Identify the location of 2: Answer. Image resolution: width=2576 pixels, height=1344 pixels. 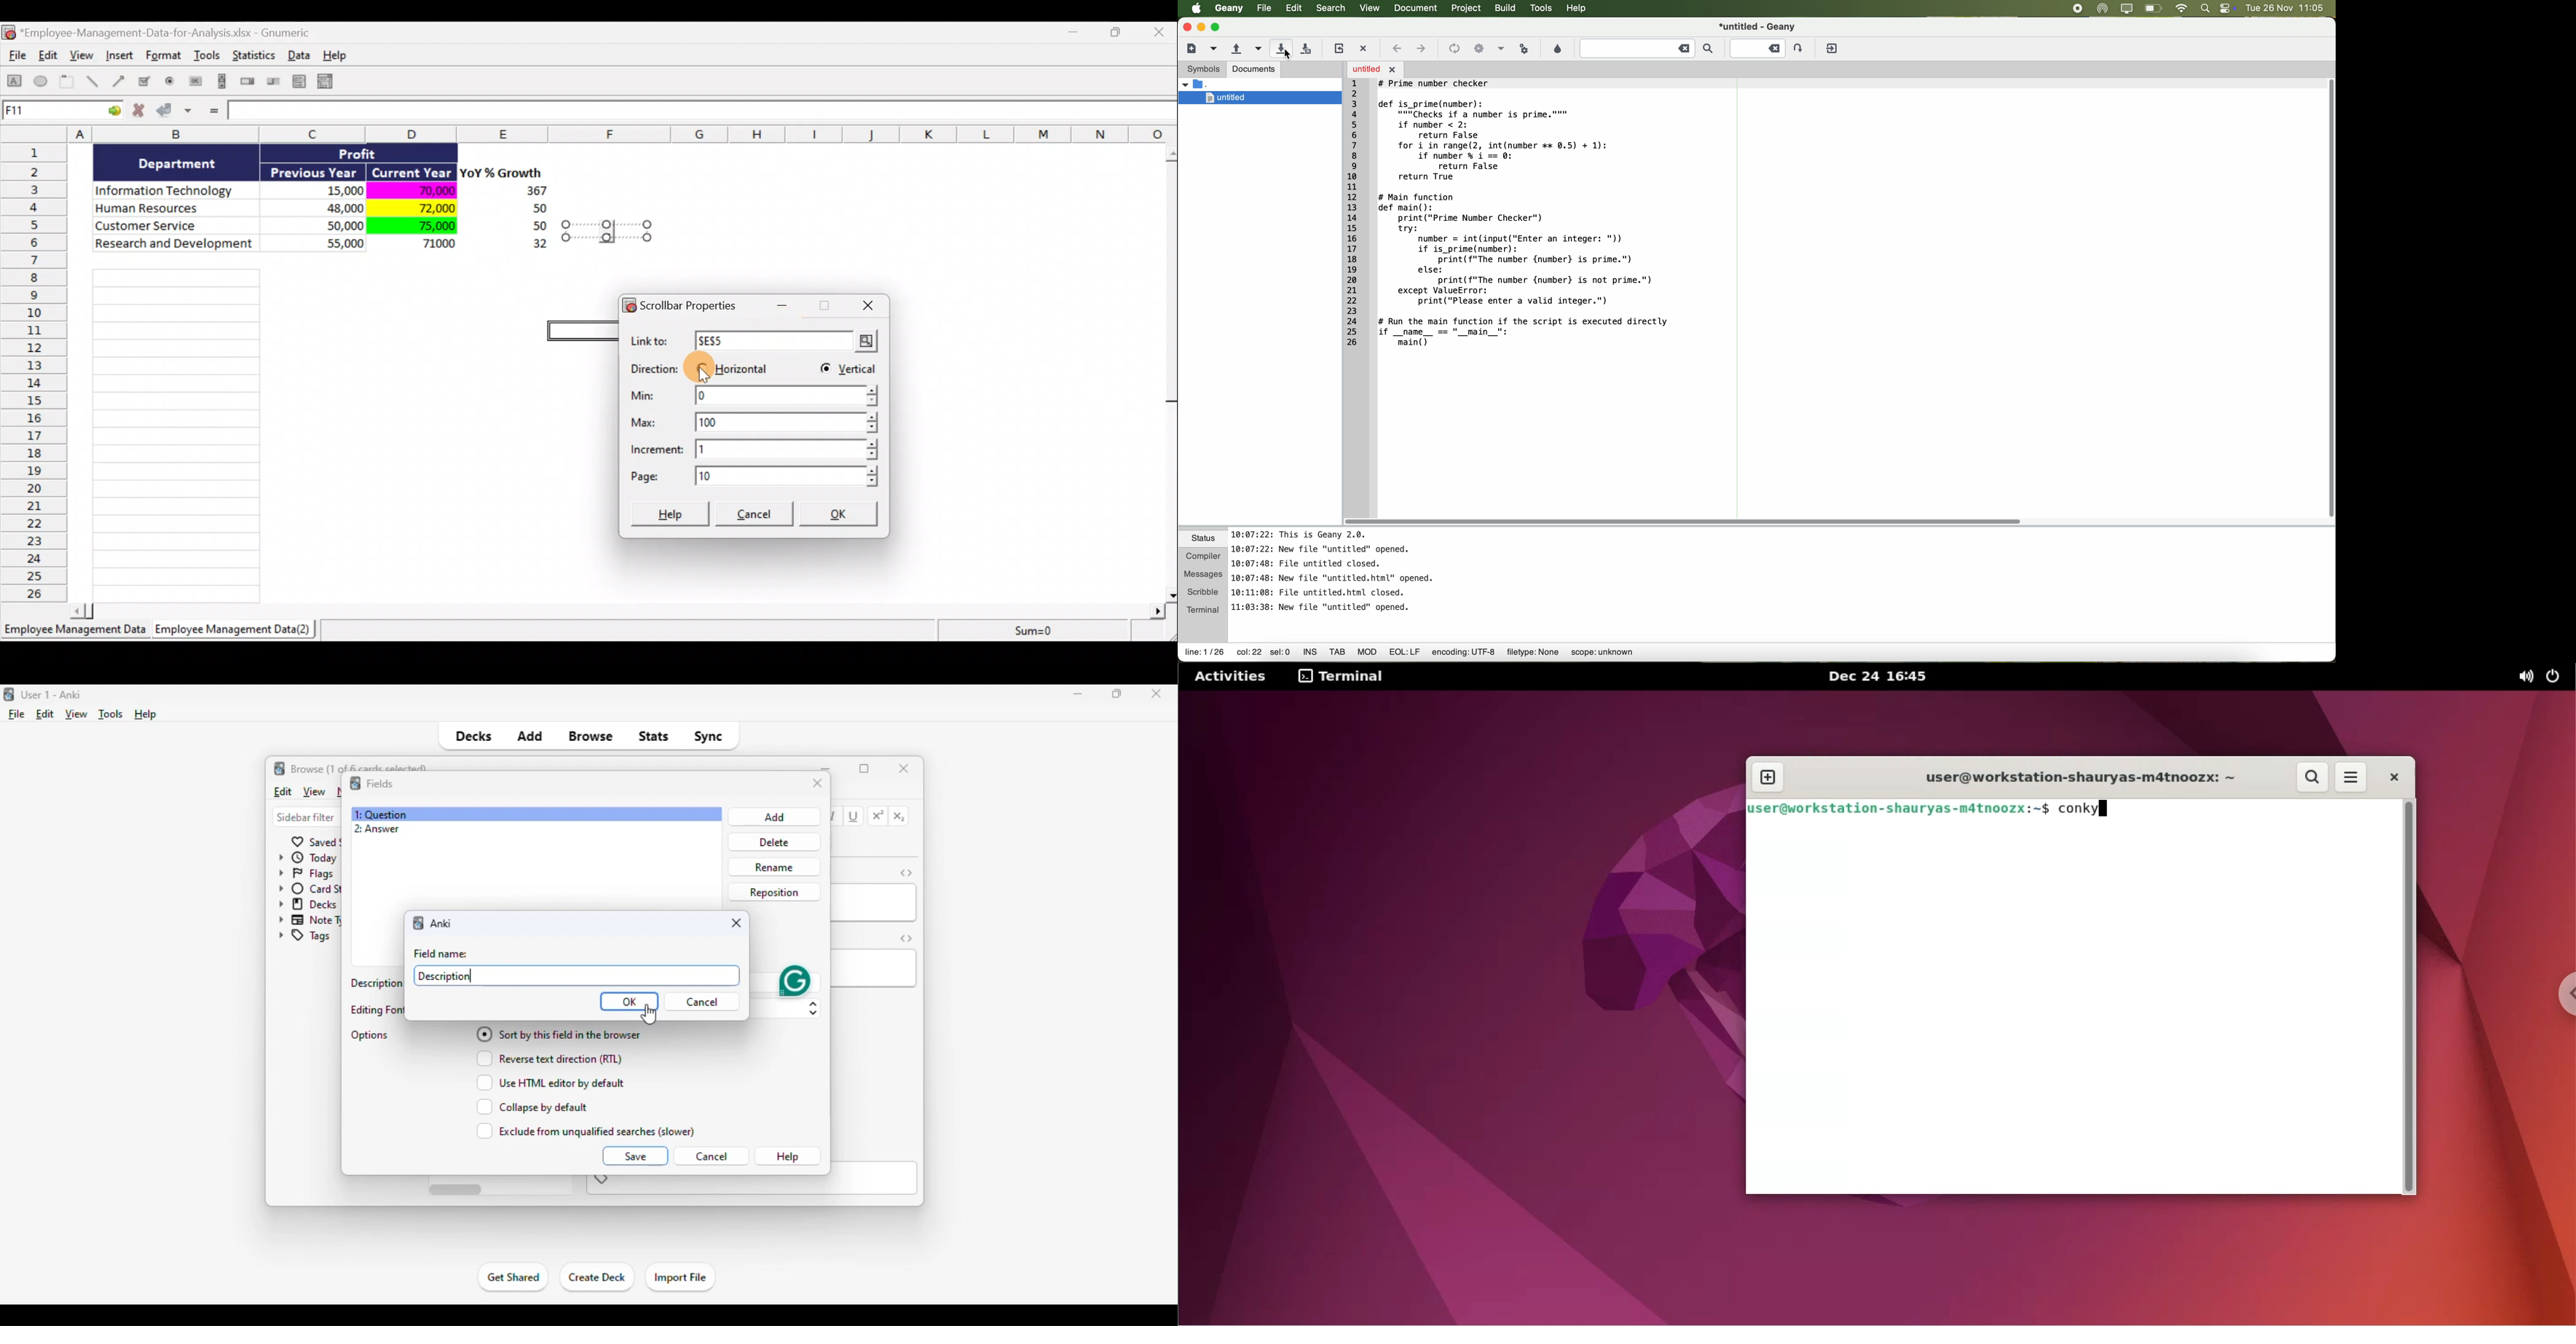
(377, 829).